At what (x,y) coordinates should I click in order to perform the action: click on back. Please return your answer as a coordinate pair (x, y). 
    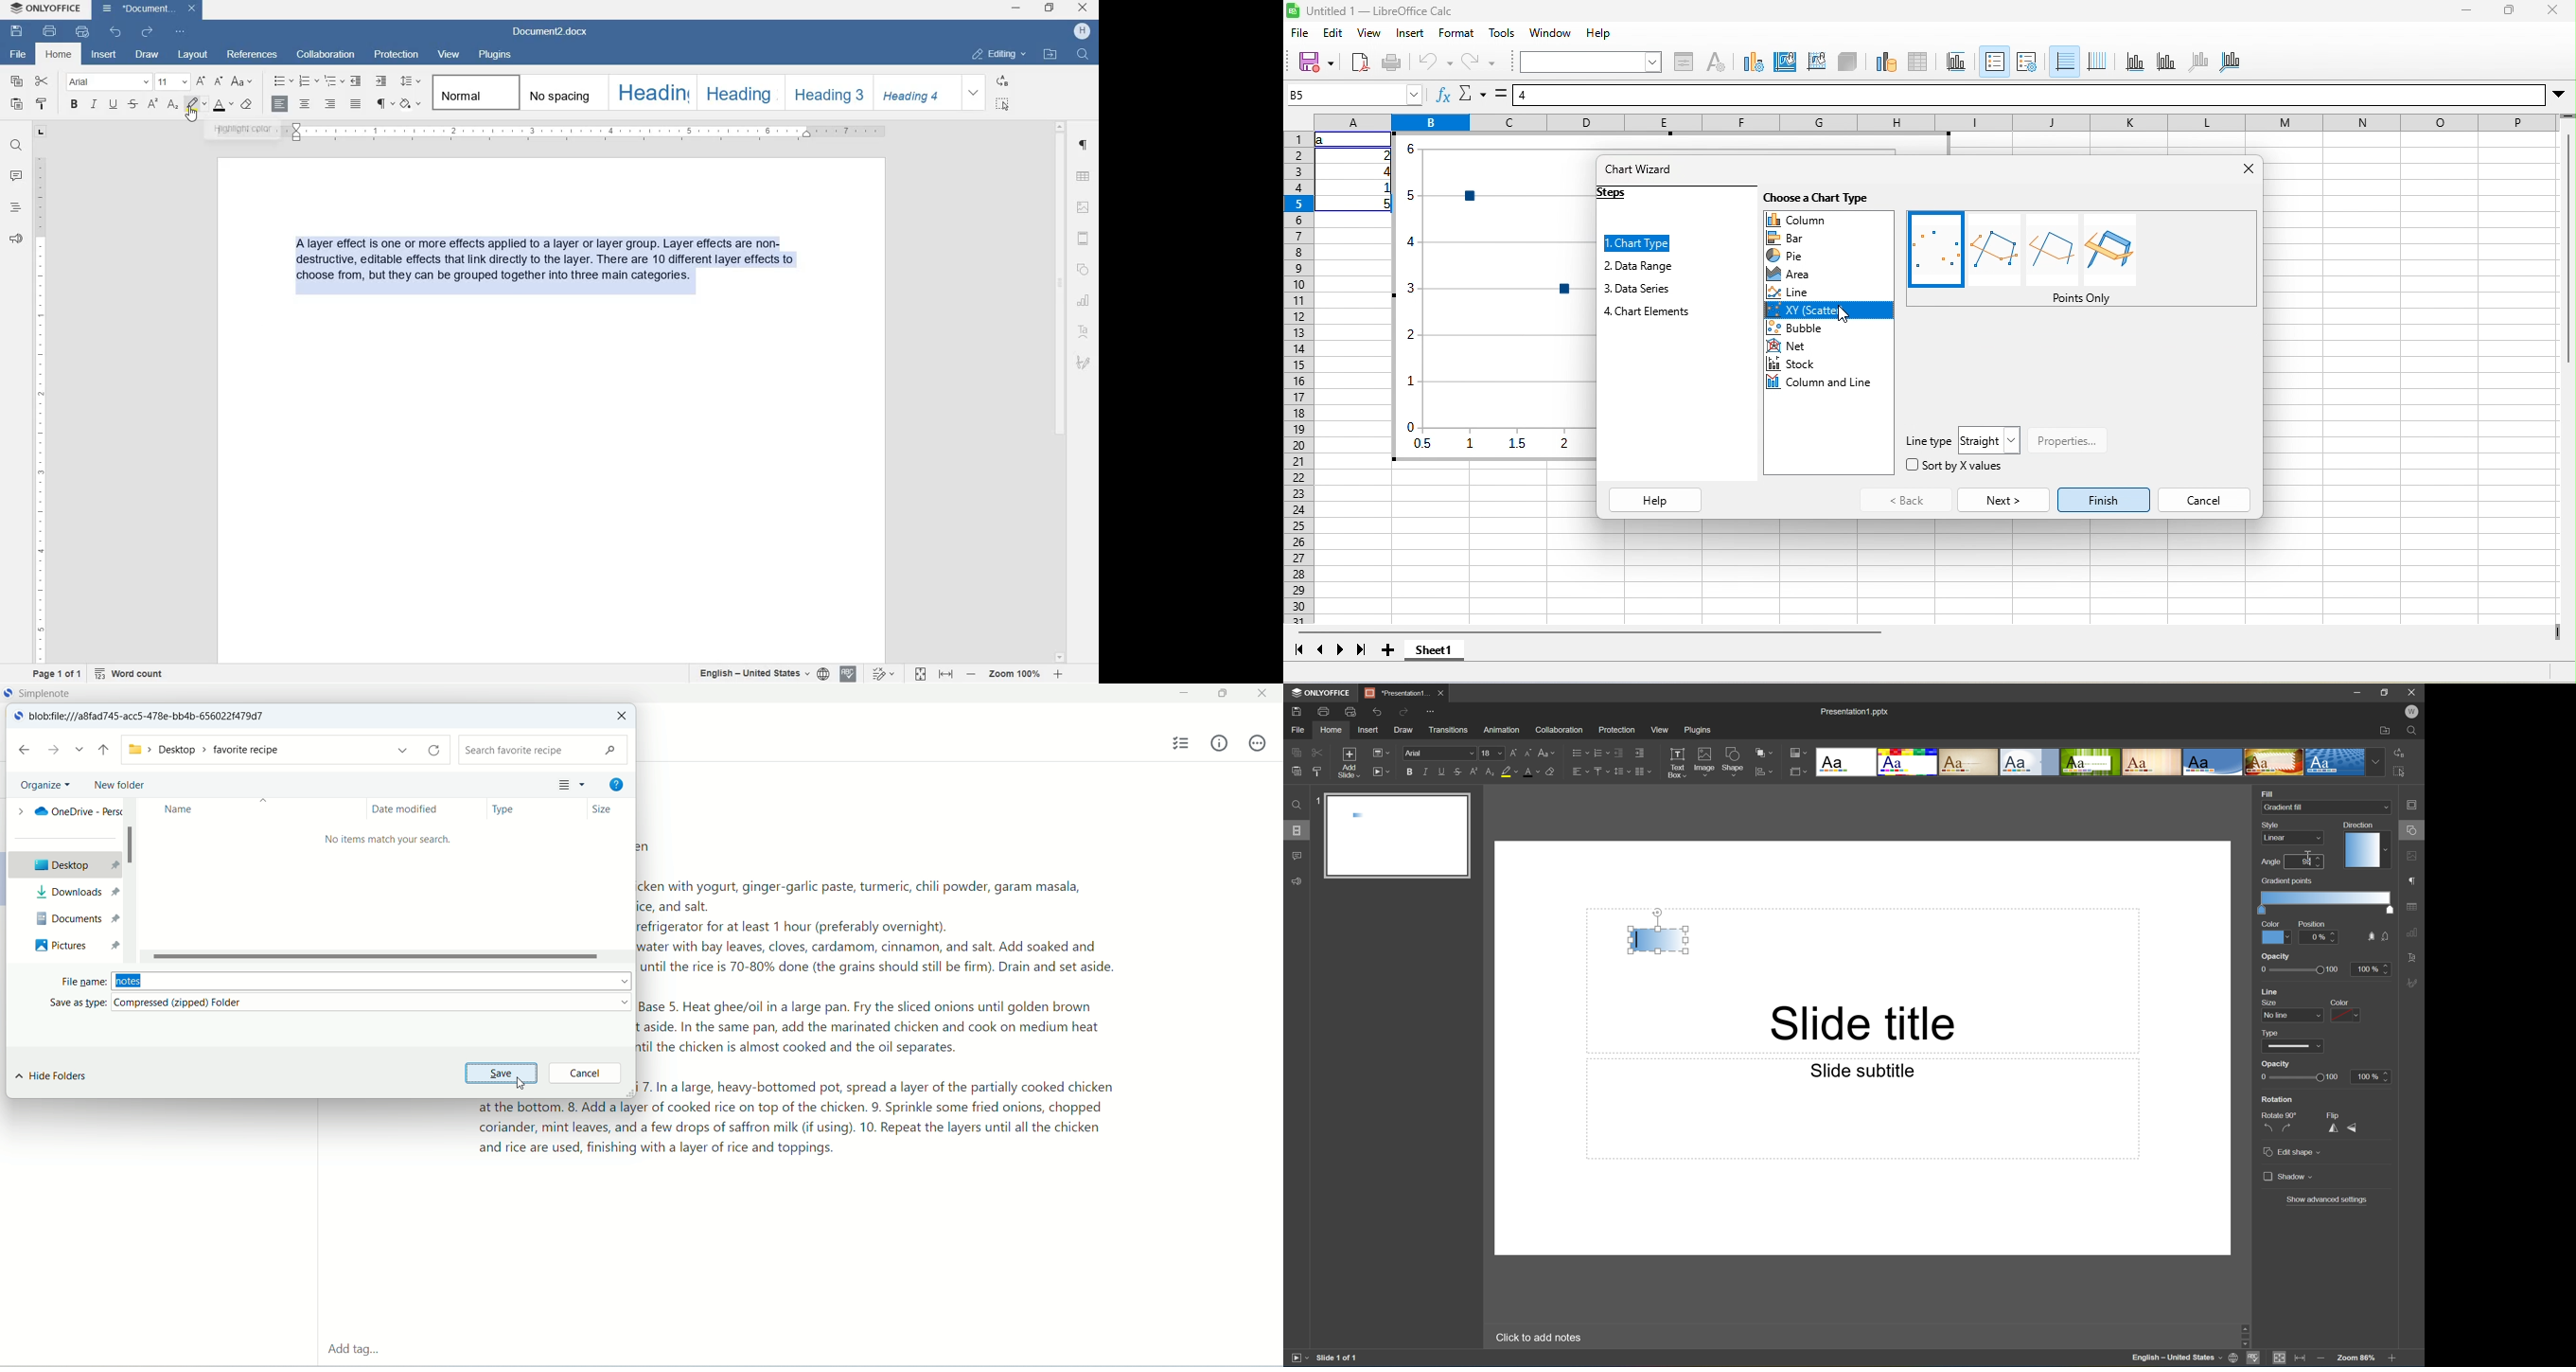
    Looking at the image, I should click on (1906, 500).